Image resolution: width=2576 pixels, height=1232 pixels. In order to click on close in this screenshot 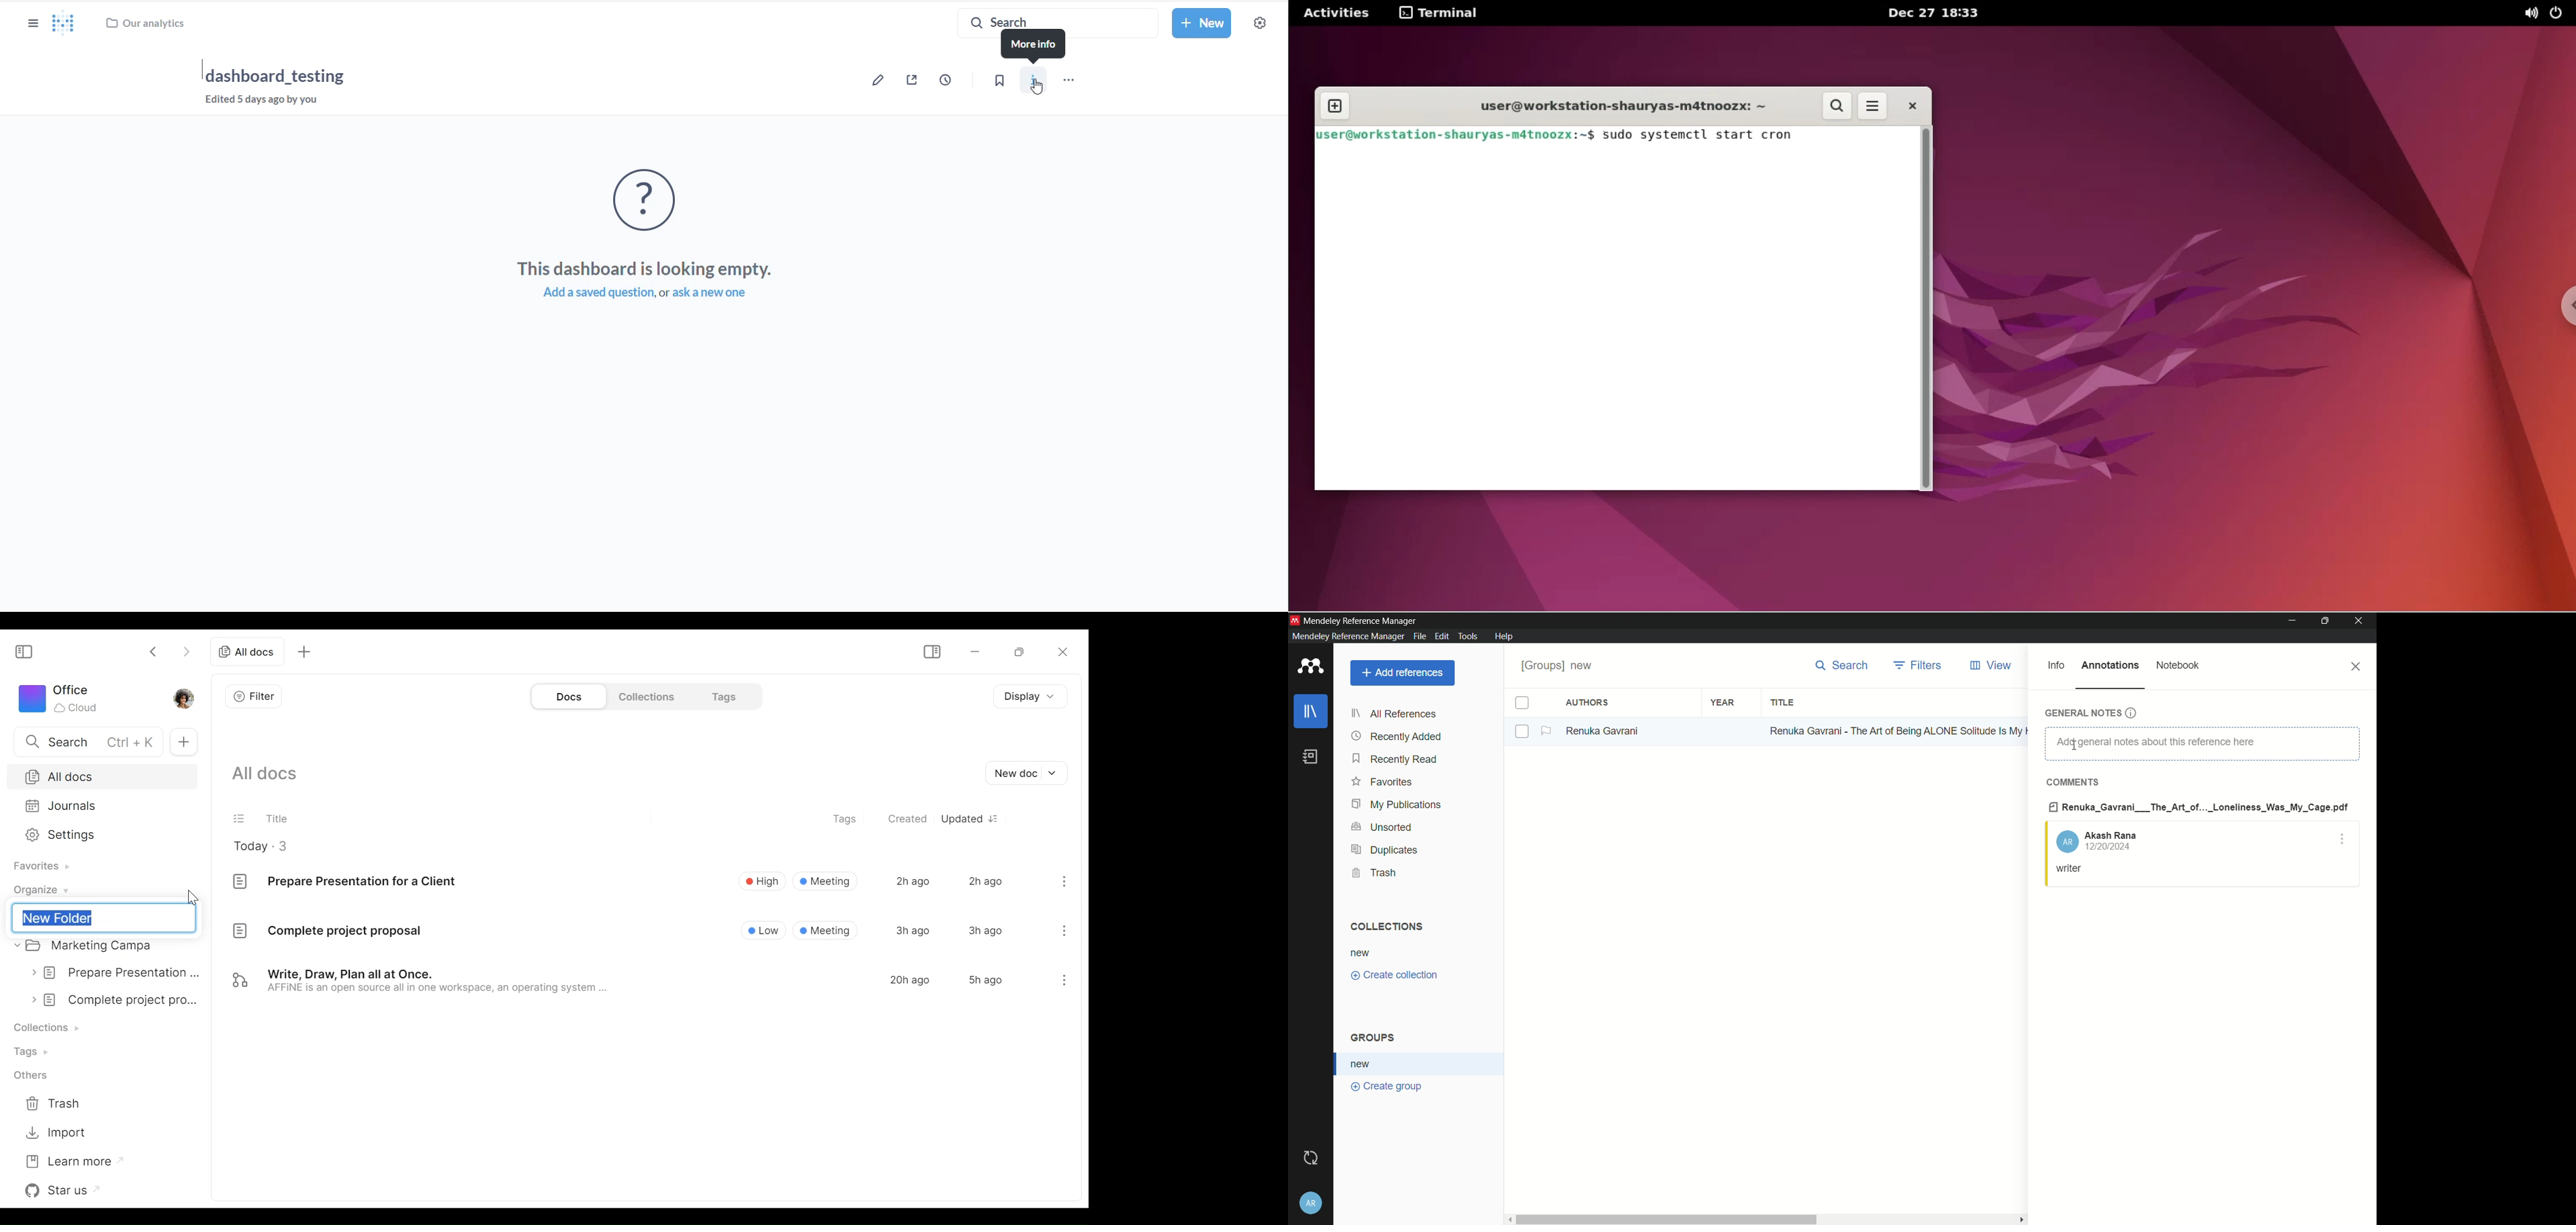, I will do `click(2357, 666)`.